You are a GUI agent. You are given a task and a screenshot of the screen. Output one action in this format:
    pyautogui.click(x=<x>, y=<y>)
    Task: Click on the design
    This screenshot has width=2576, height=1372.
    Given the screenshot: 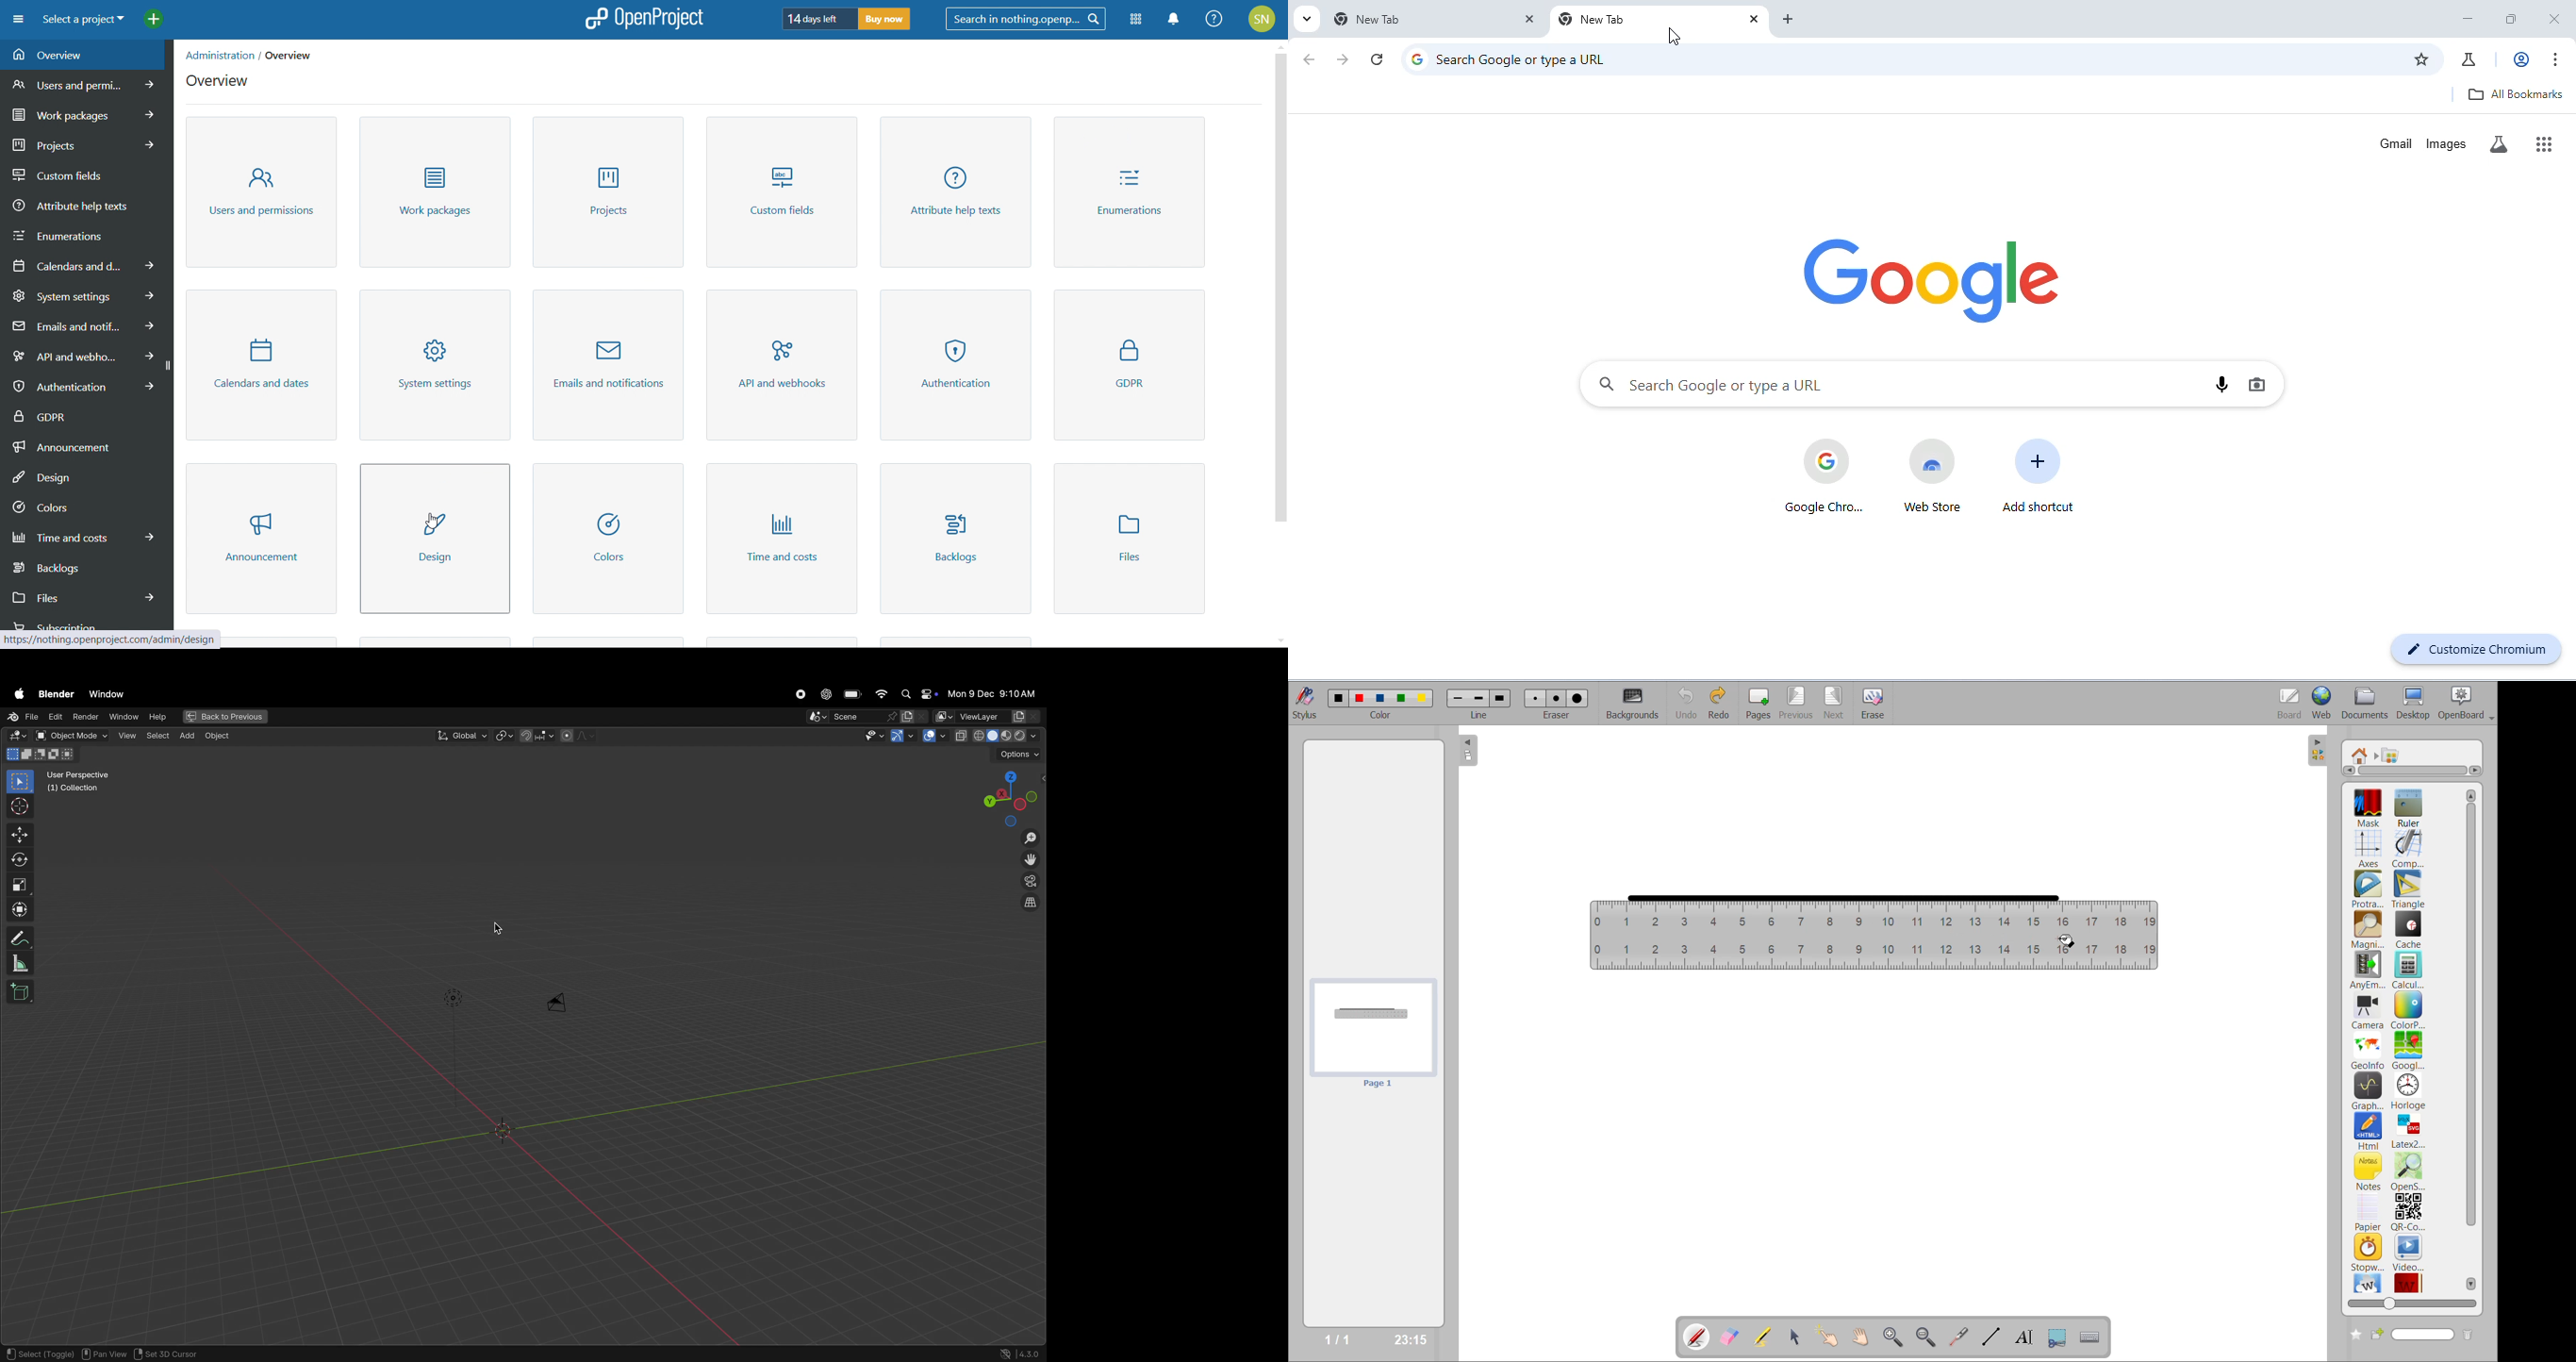 What is the action you would take?
    pyautogui.click(x=434, y=539)
    